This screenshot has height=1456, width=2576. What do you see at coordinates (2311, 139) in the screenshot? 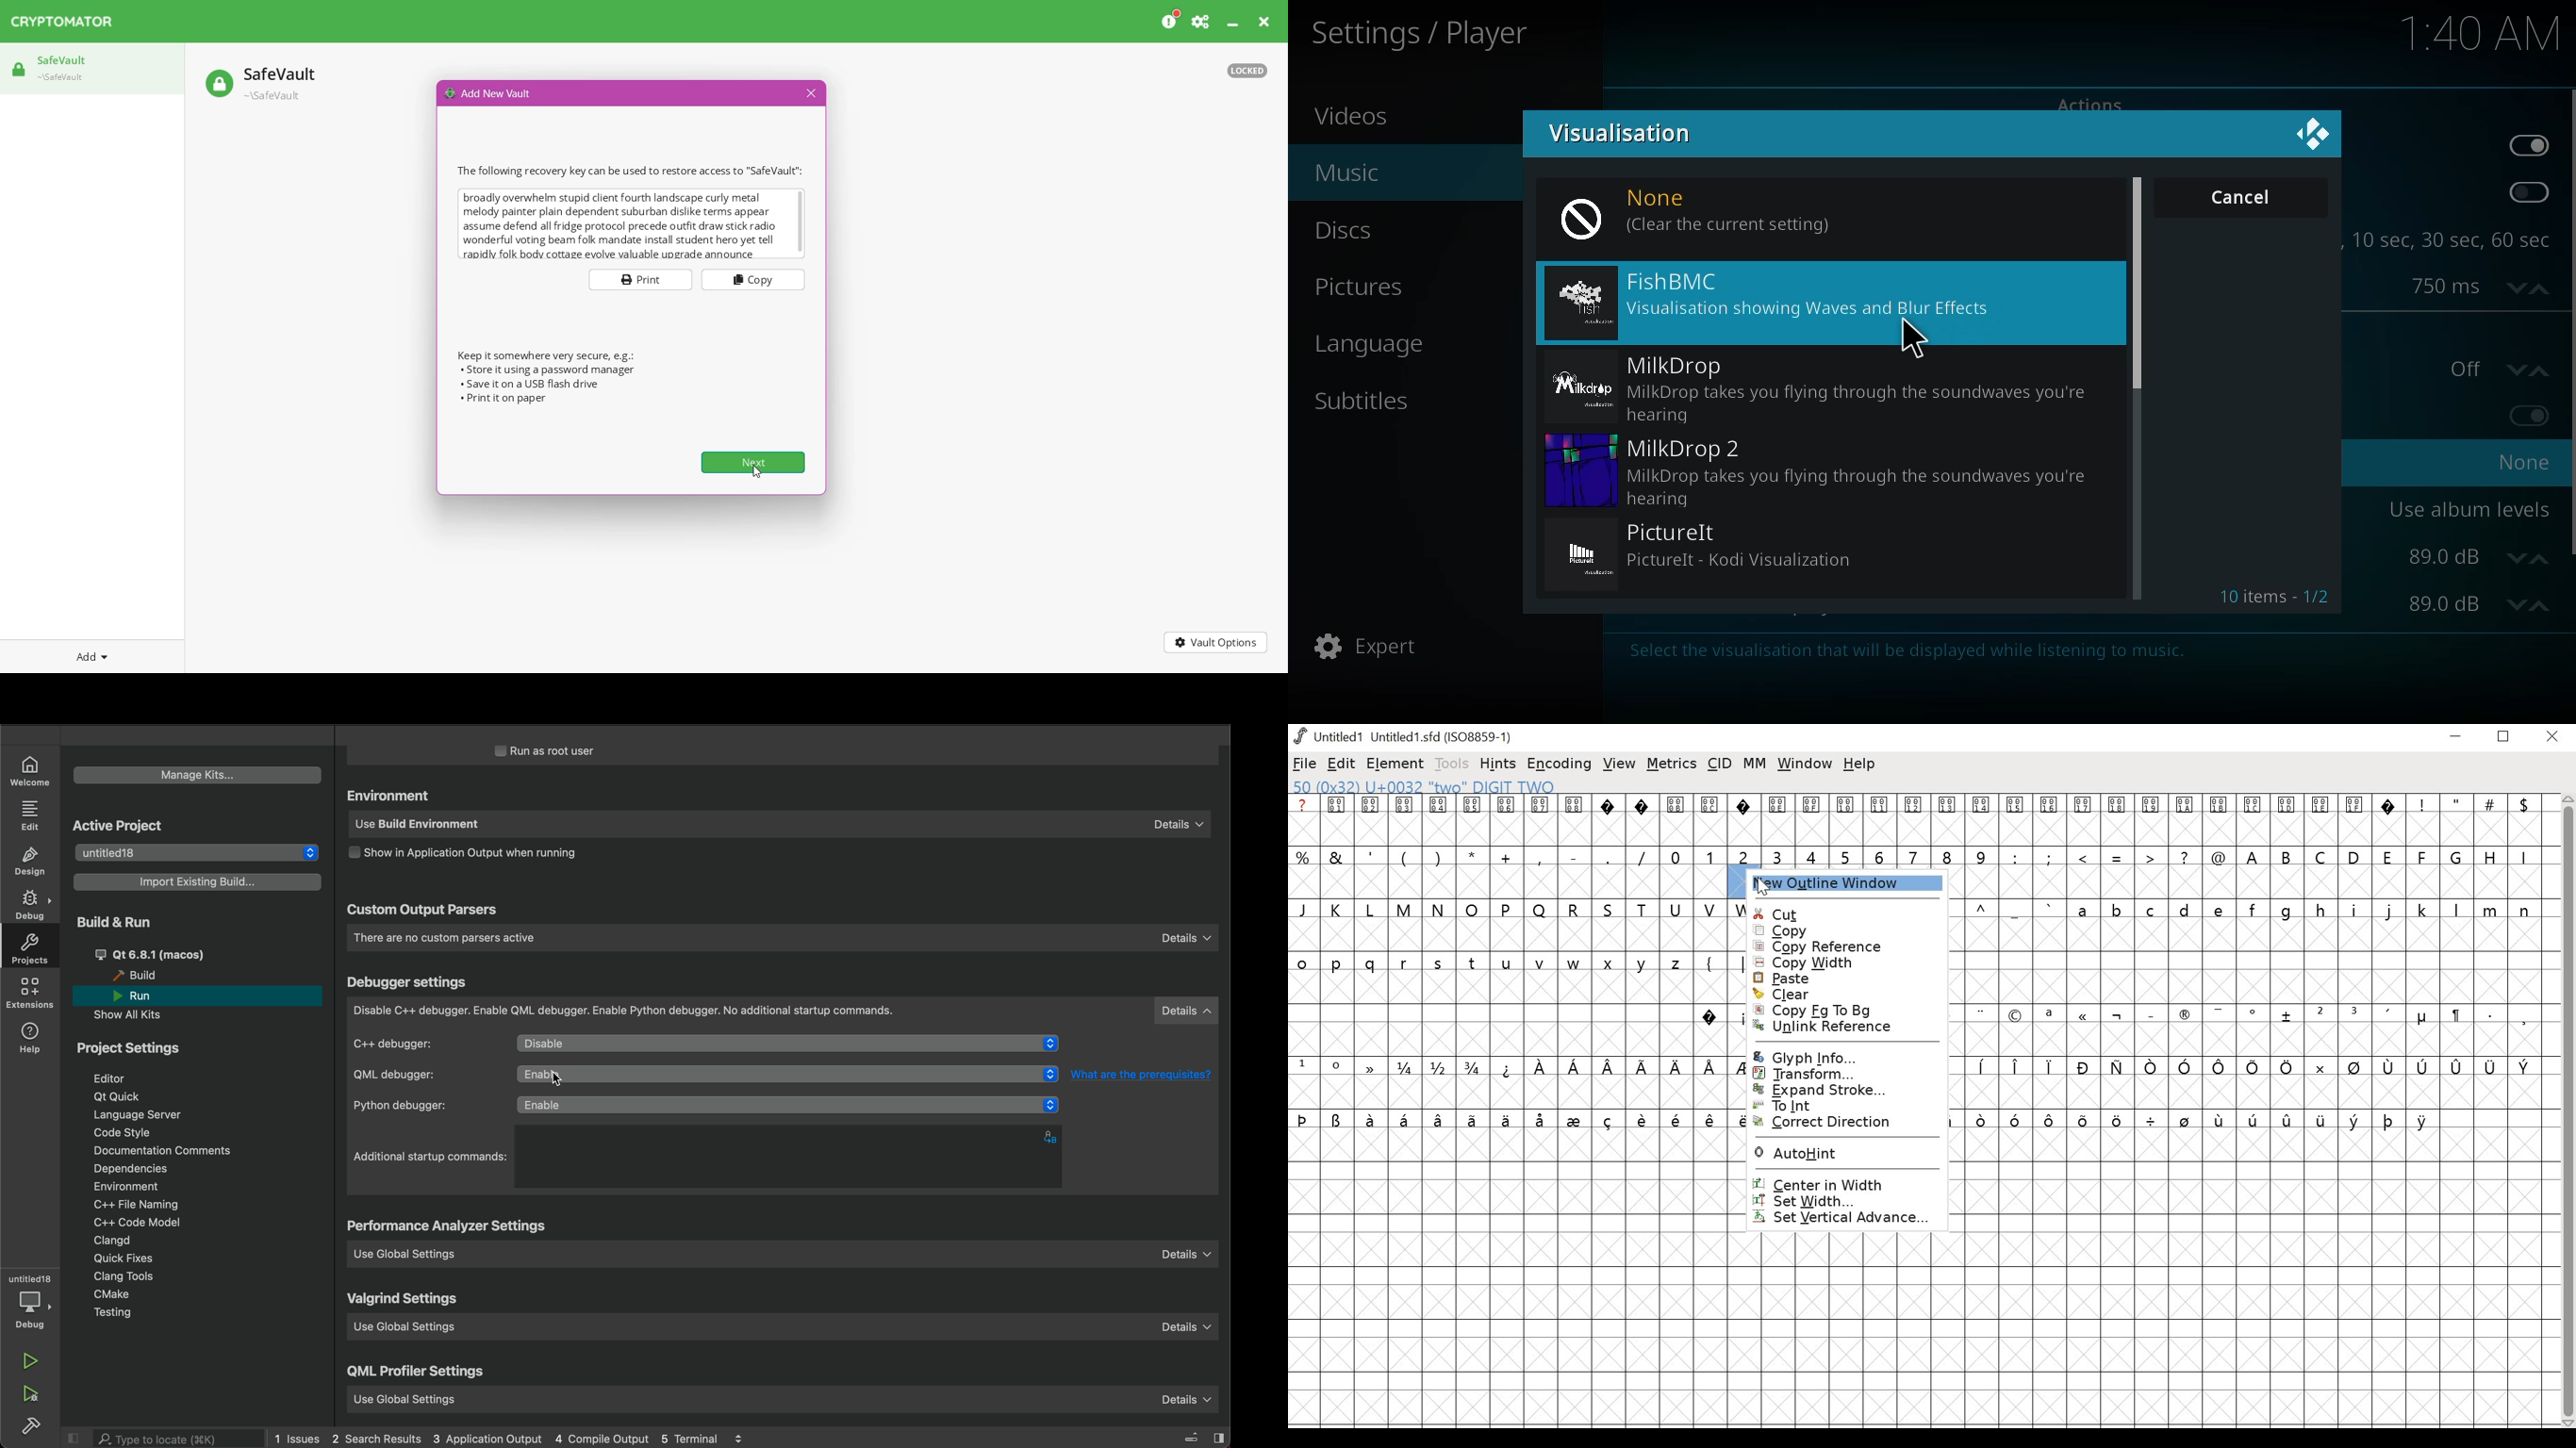
I see `close` at bounding box center [2311, 139].